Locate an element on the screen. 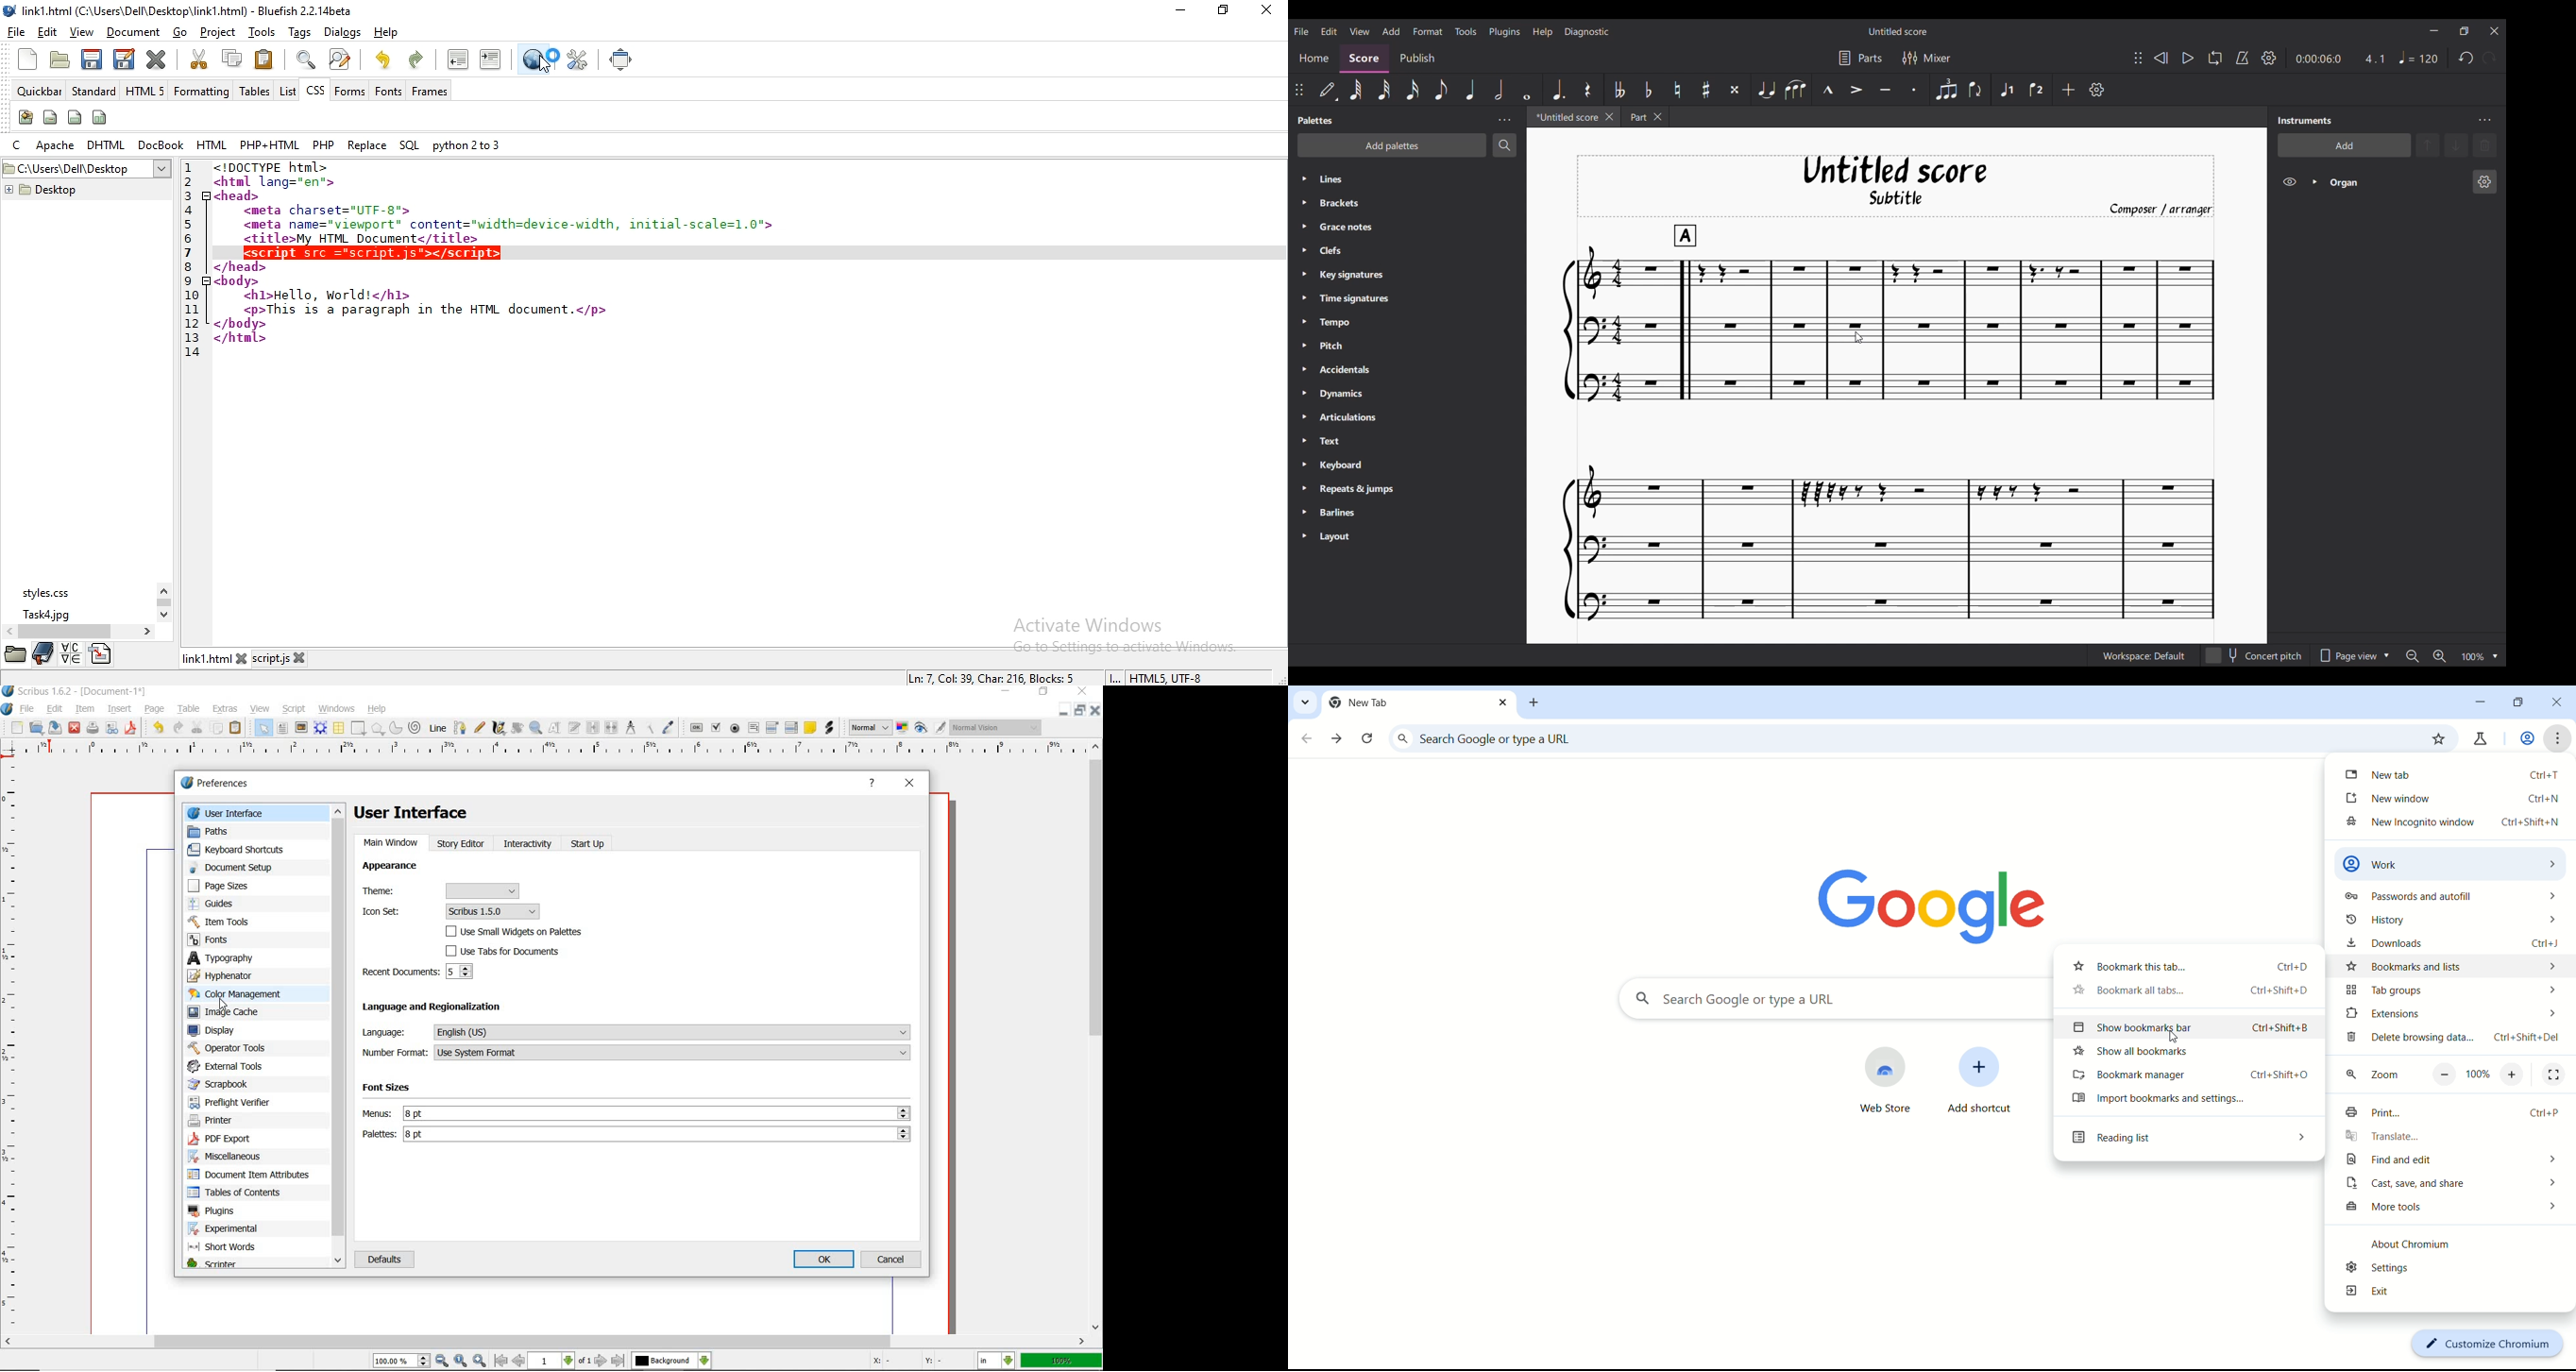  edit is located at coordinates (46, 31).